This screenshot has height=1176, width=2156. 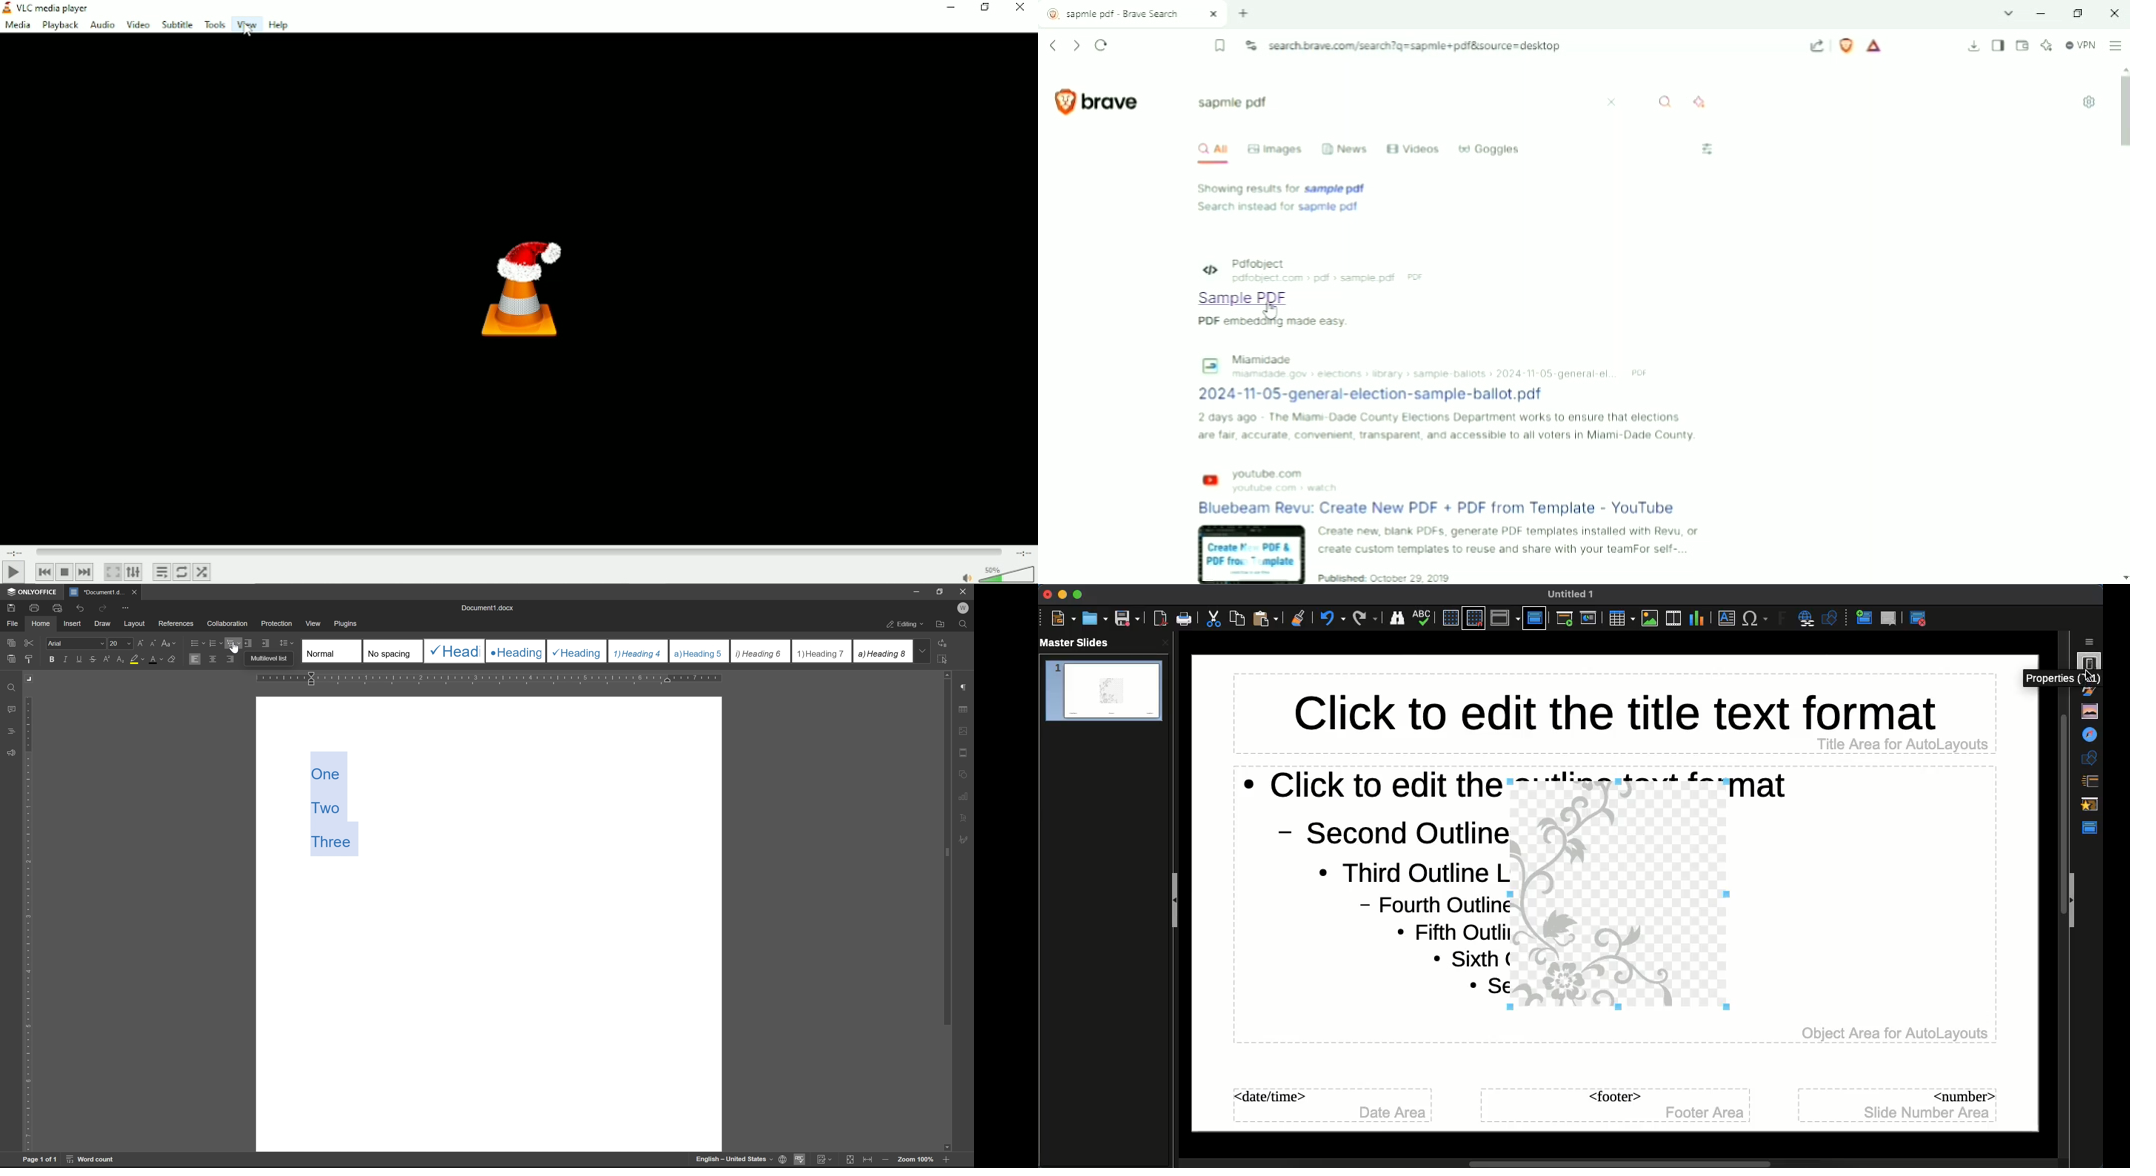 I want to click on cursor description, so click(x=2047, y=680).